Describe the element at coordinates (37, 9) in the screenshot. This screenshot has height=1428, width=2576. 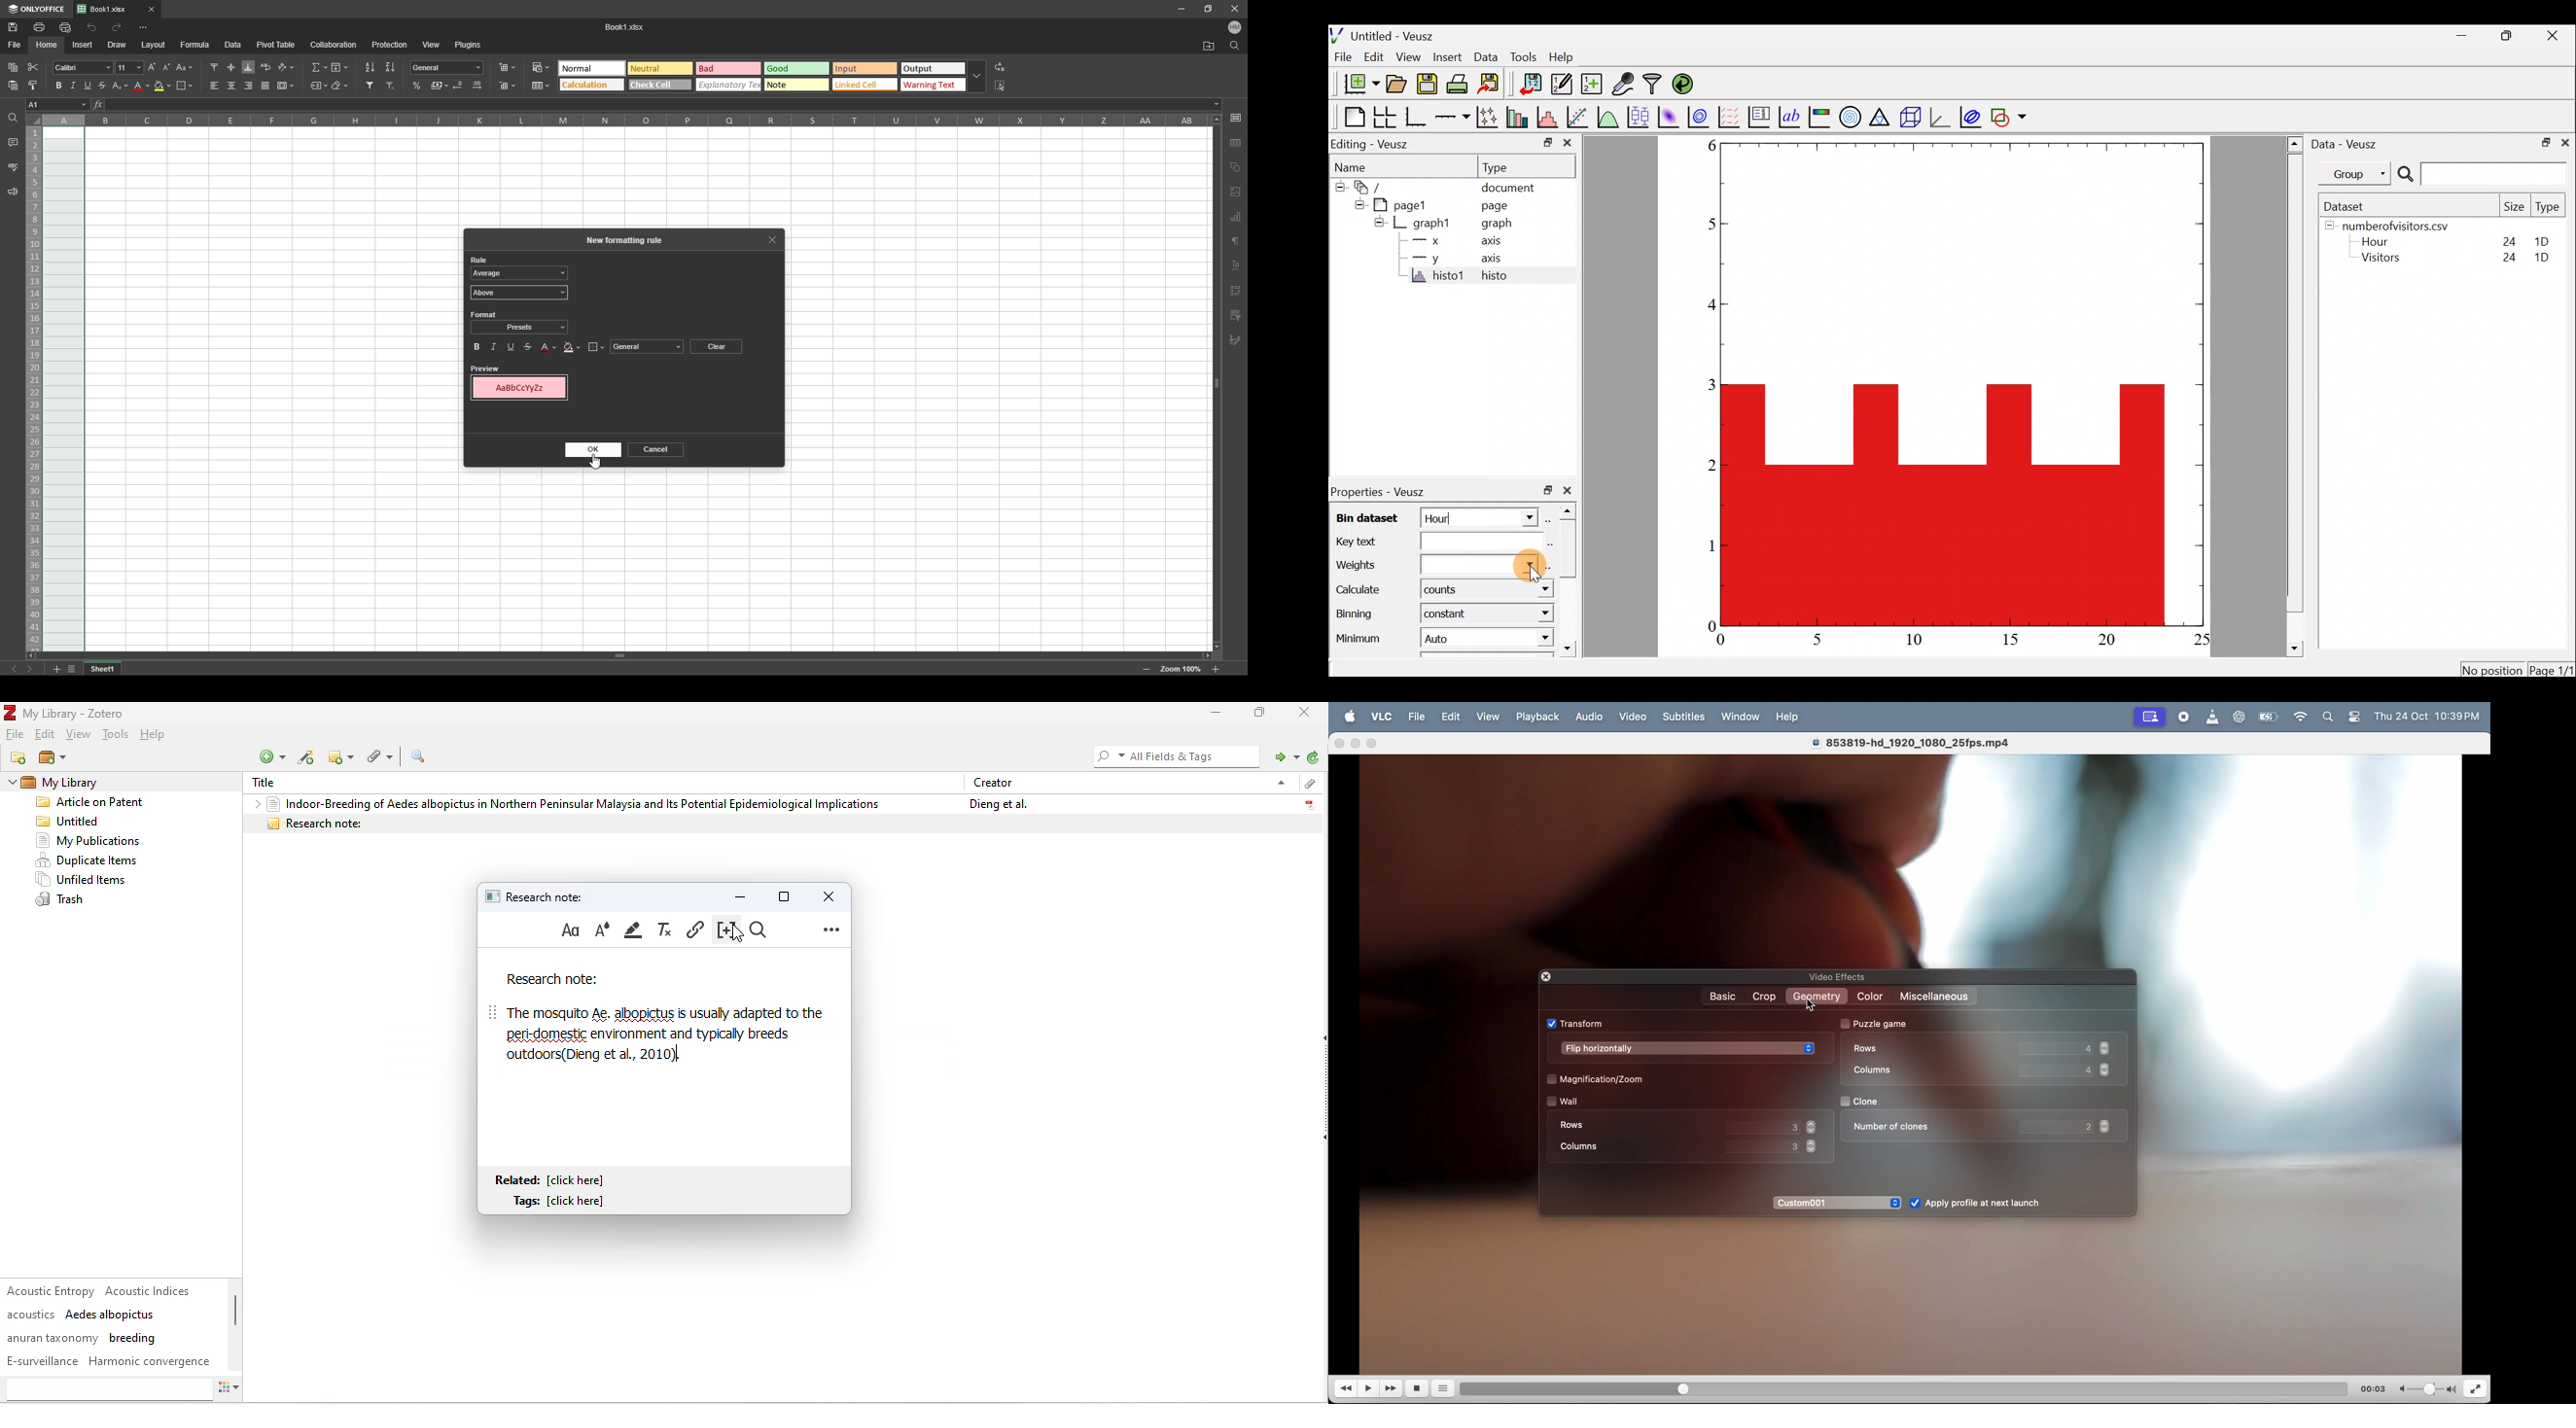
I see `onlyoffice` at that location.